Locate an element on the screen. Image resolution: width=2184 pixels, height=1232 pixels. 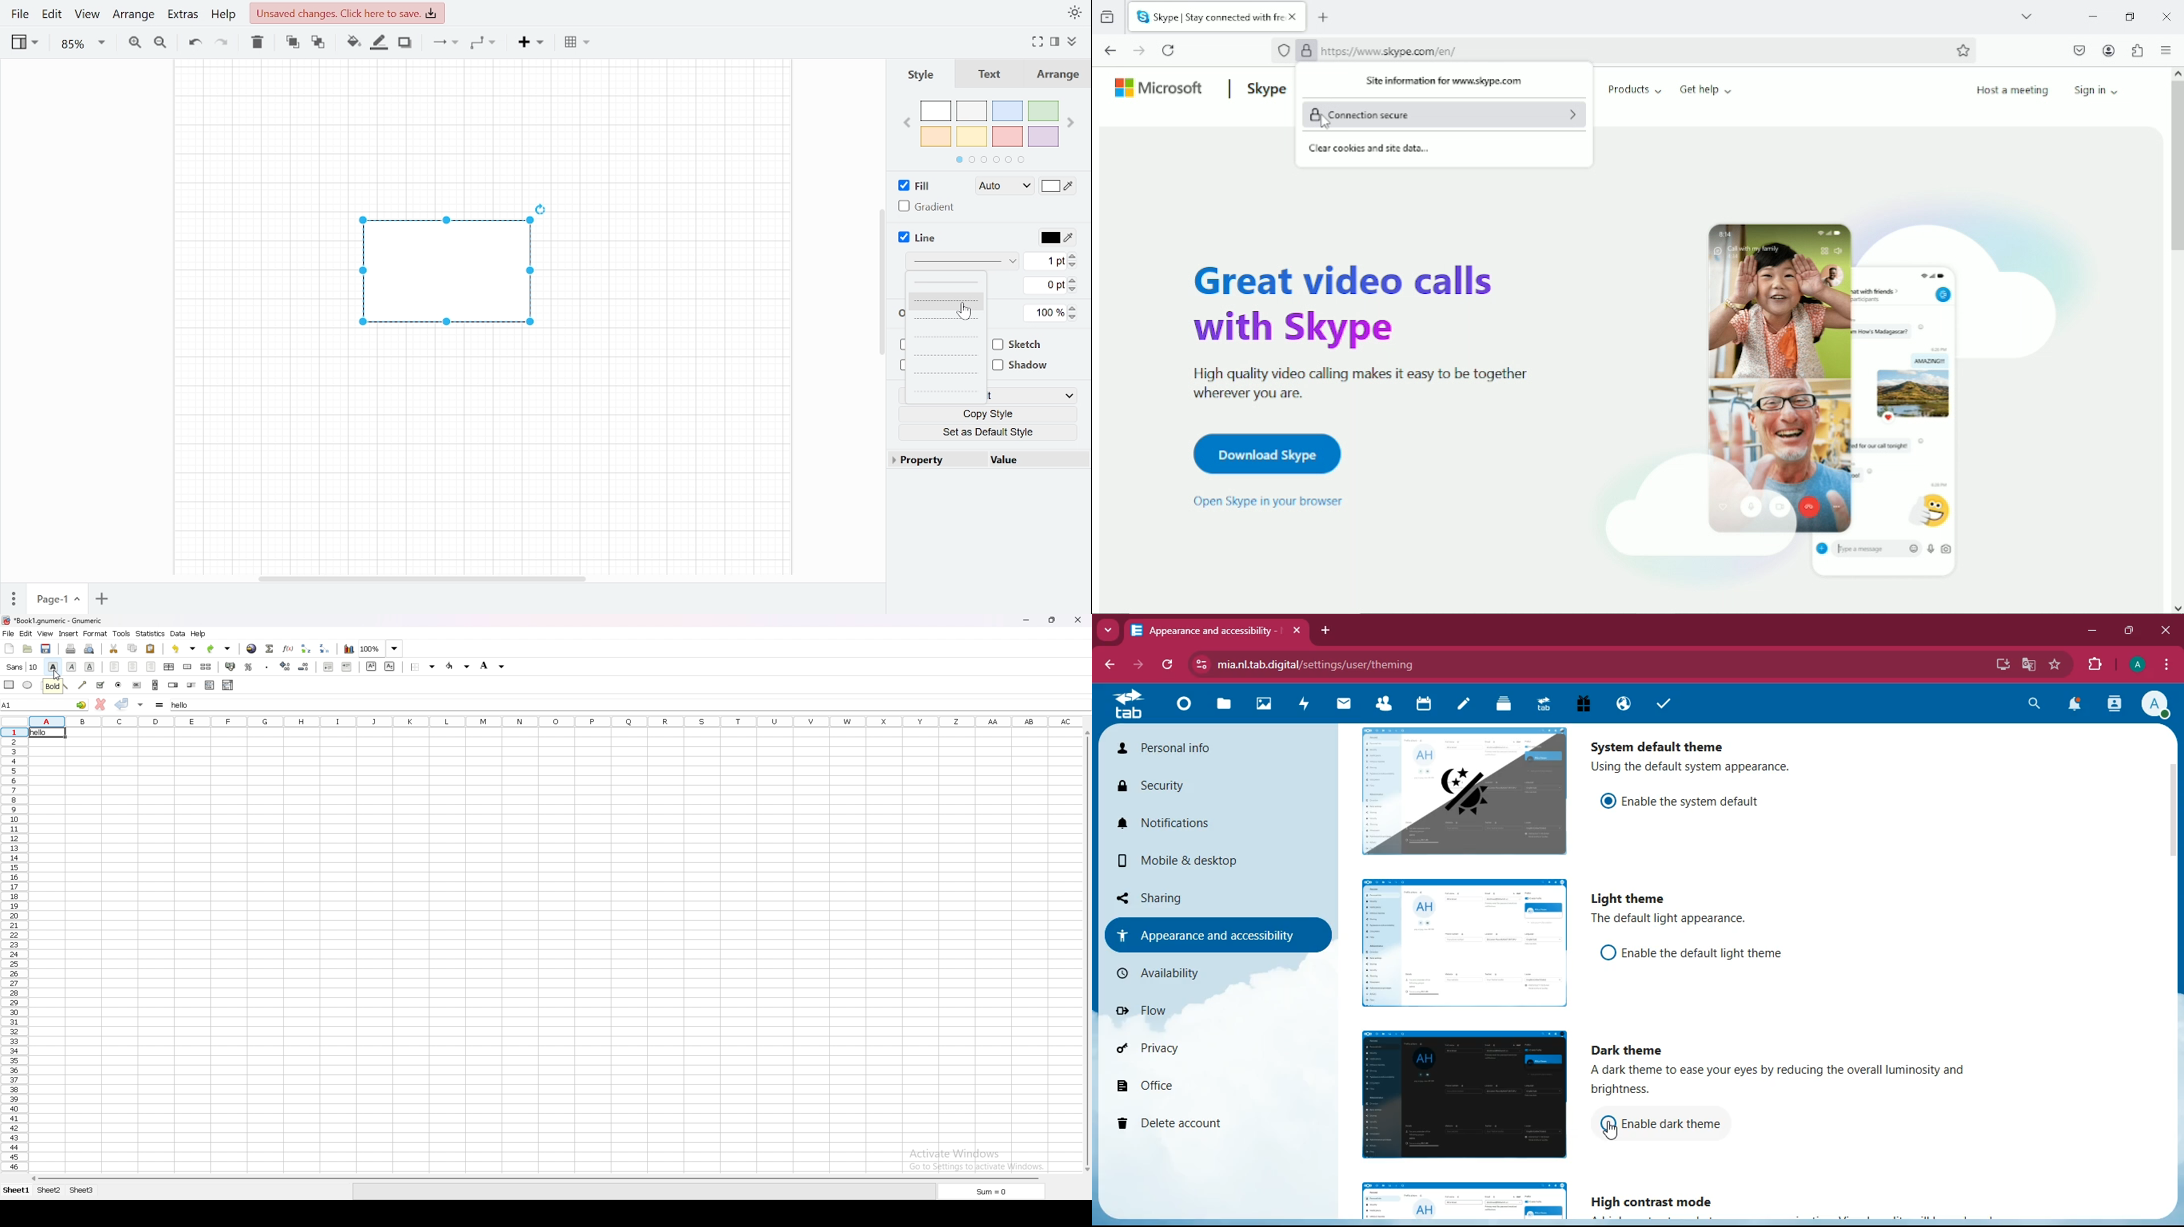
View is located at coordinates (24, 43).